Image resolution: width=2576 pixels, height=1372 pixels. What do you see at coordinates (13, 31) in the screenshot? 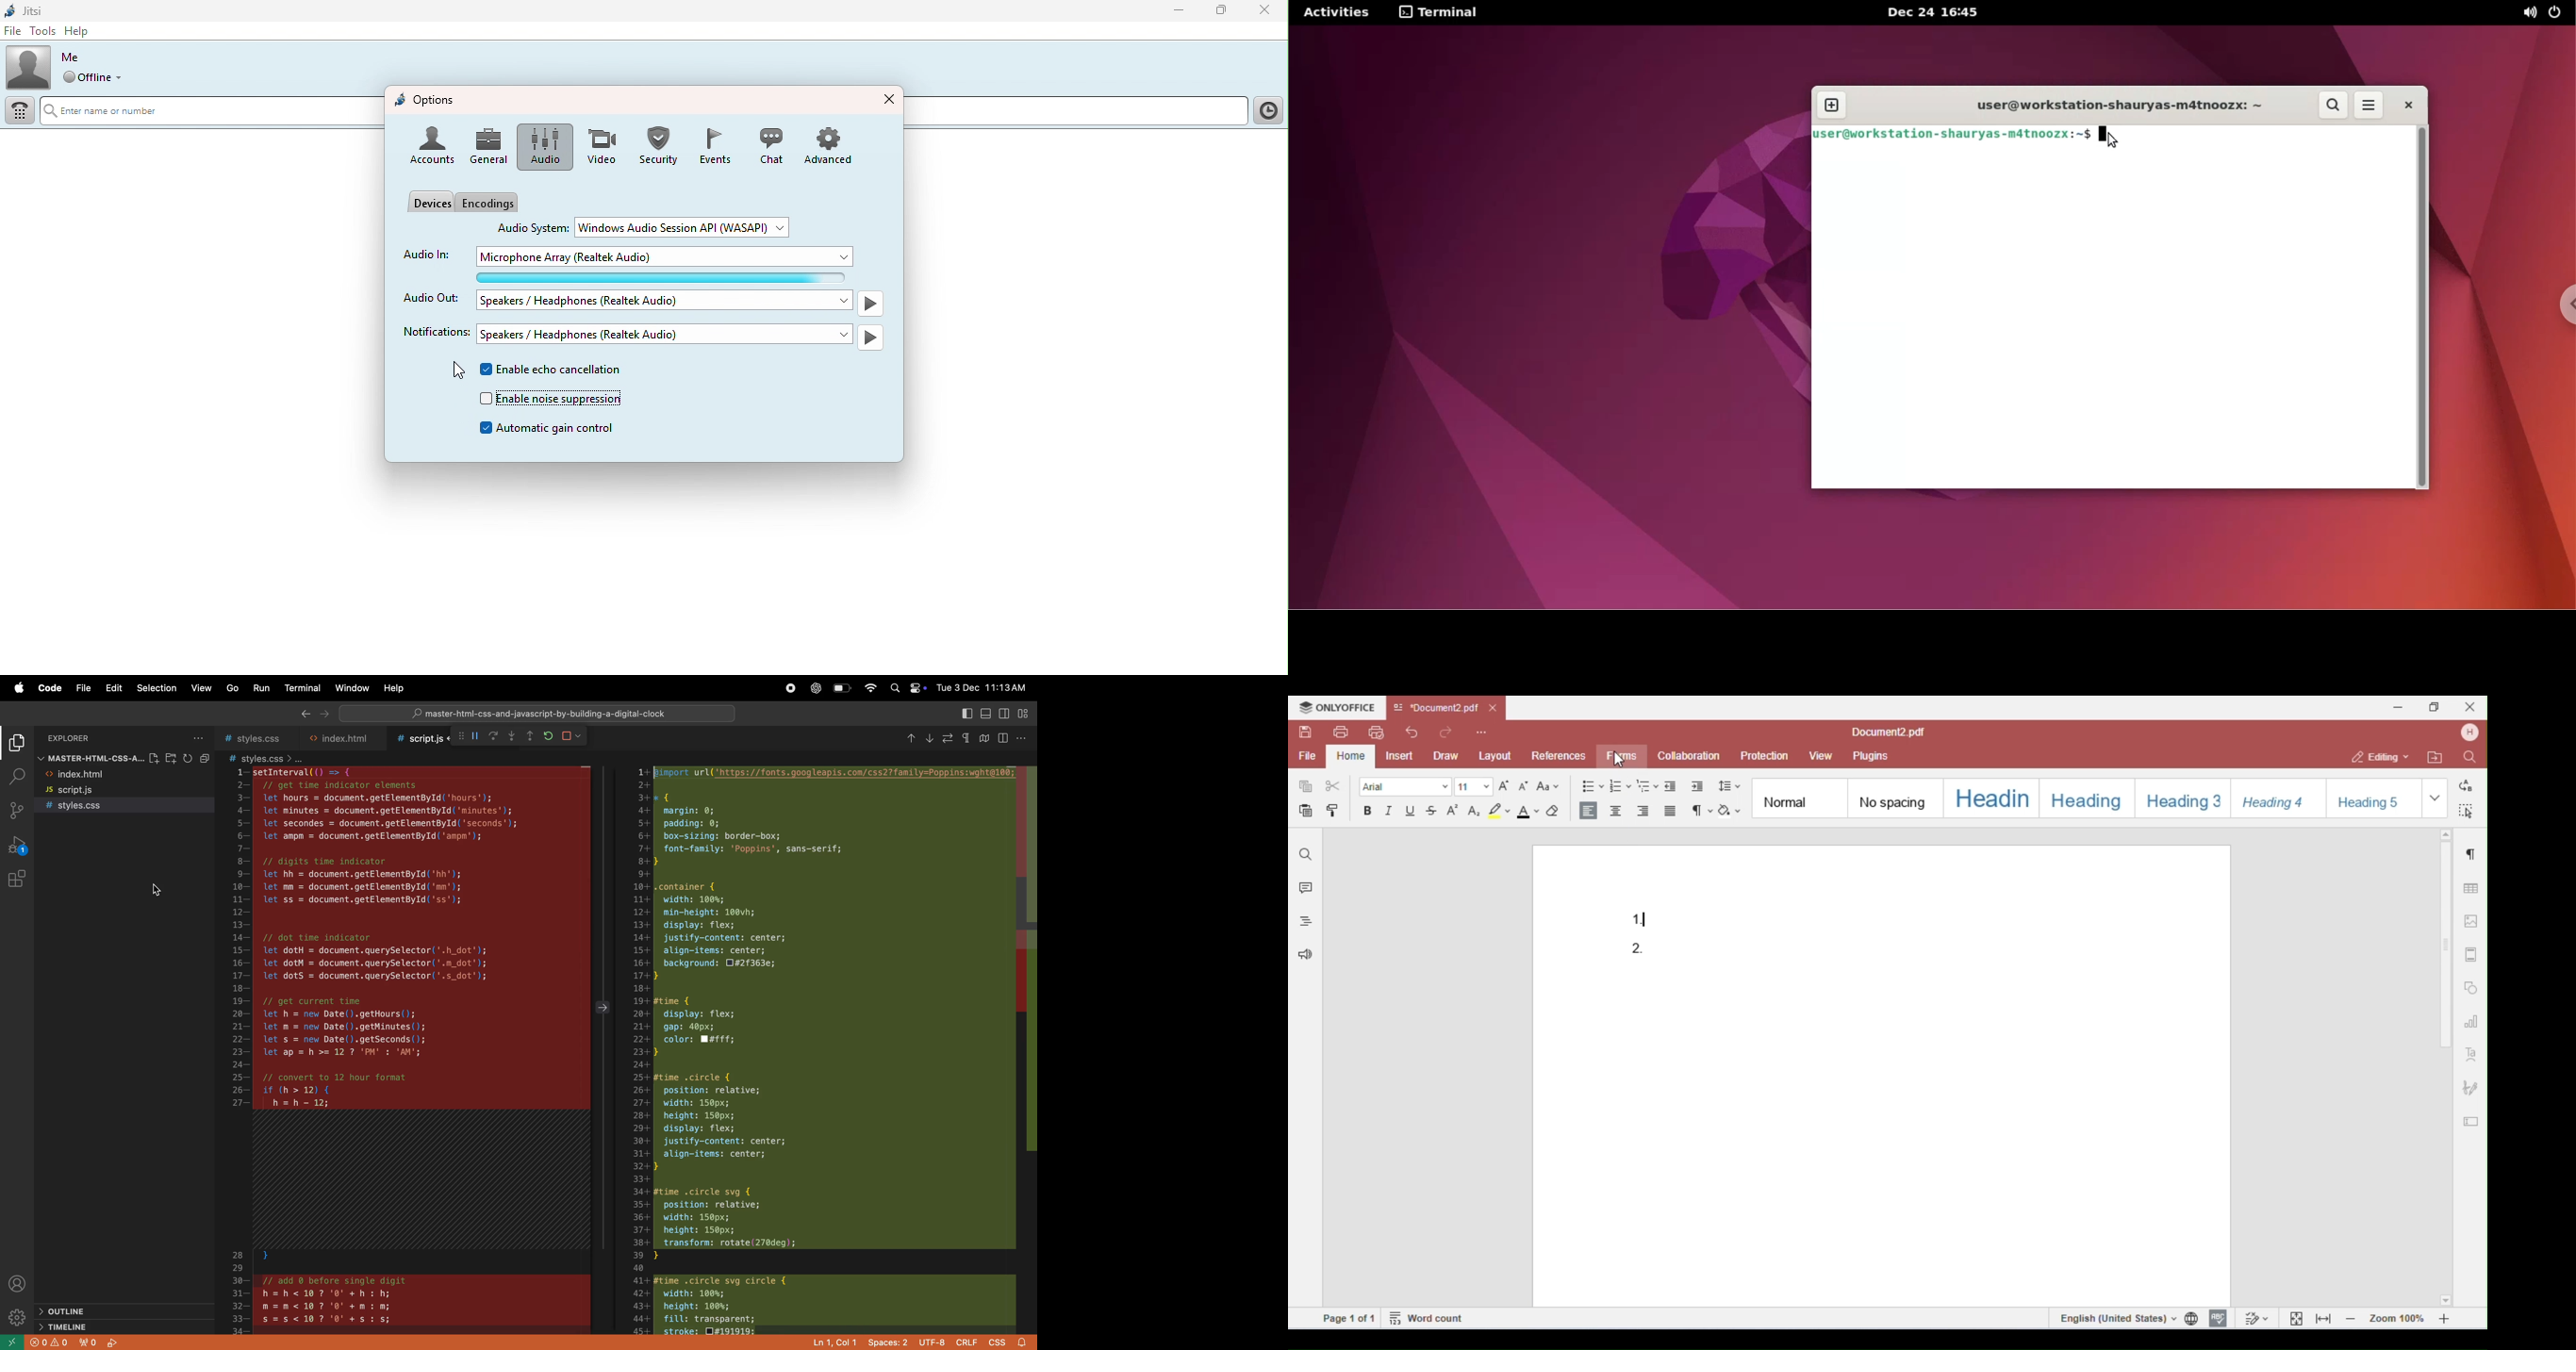
I see `File` at bounding box center [13, 31].